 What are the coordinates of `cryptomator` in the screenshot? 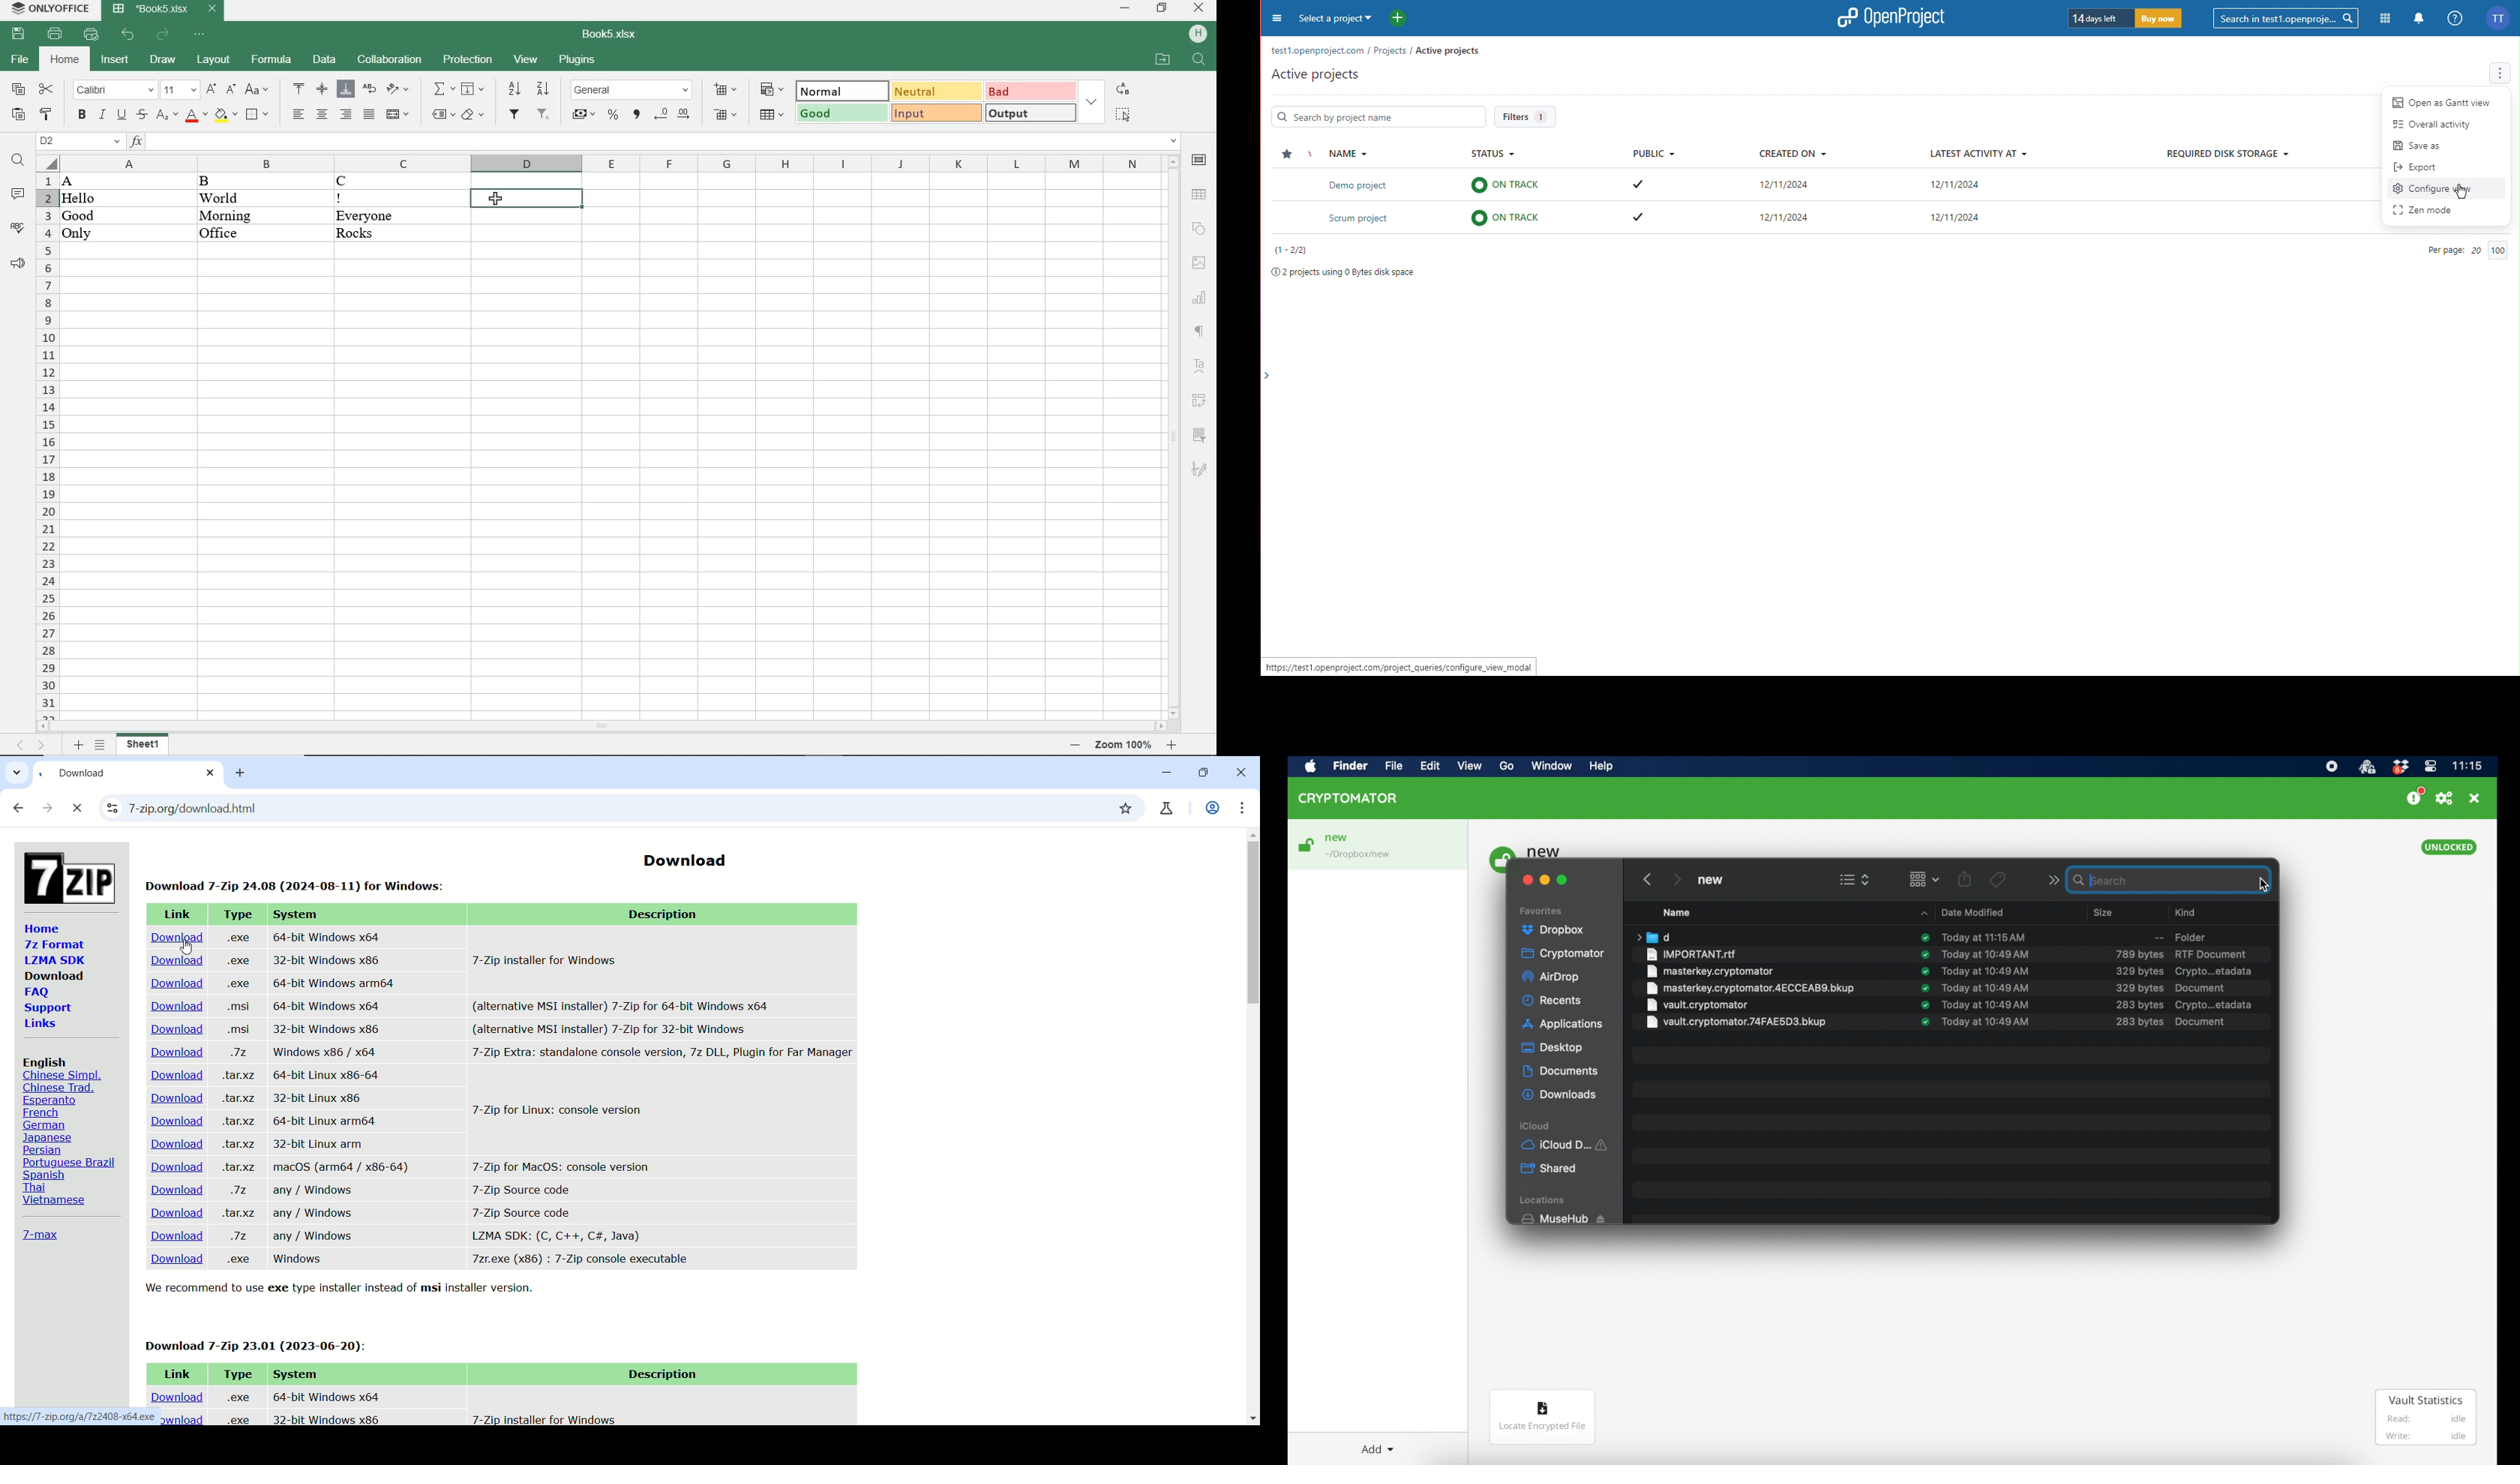 It's located at (1564, 953).